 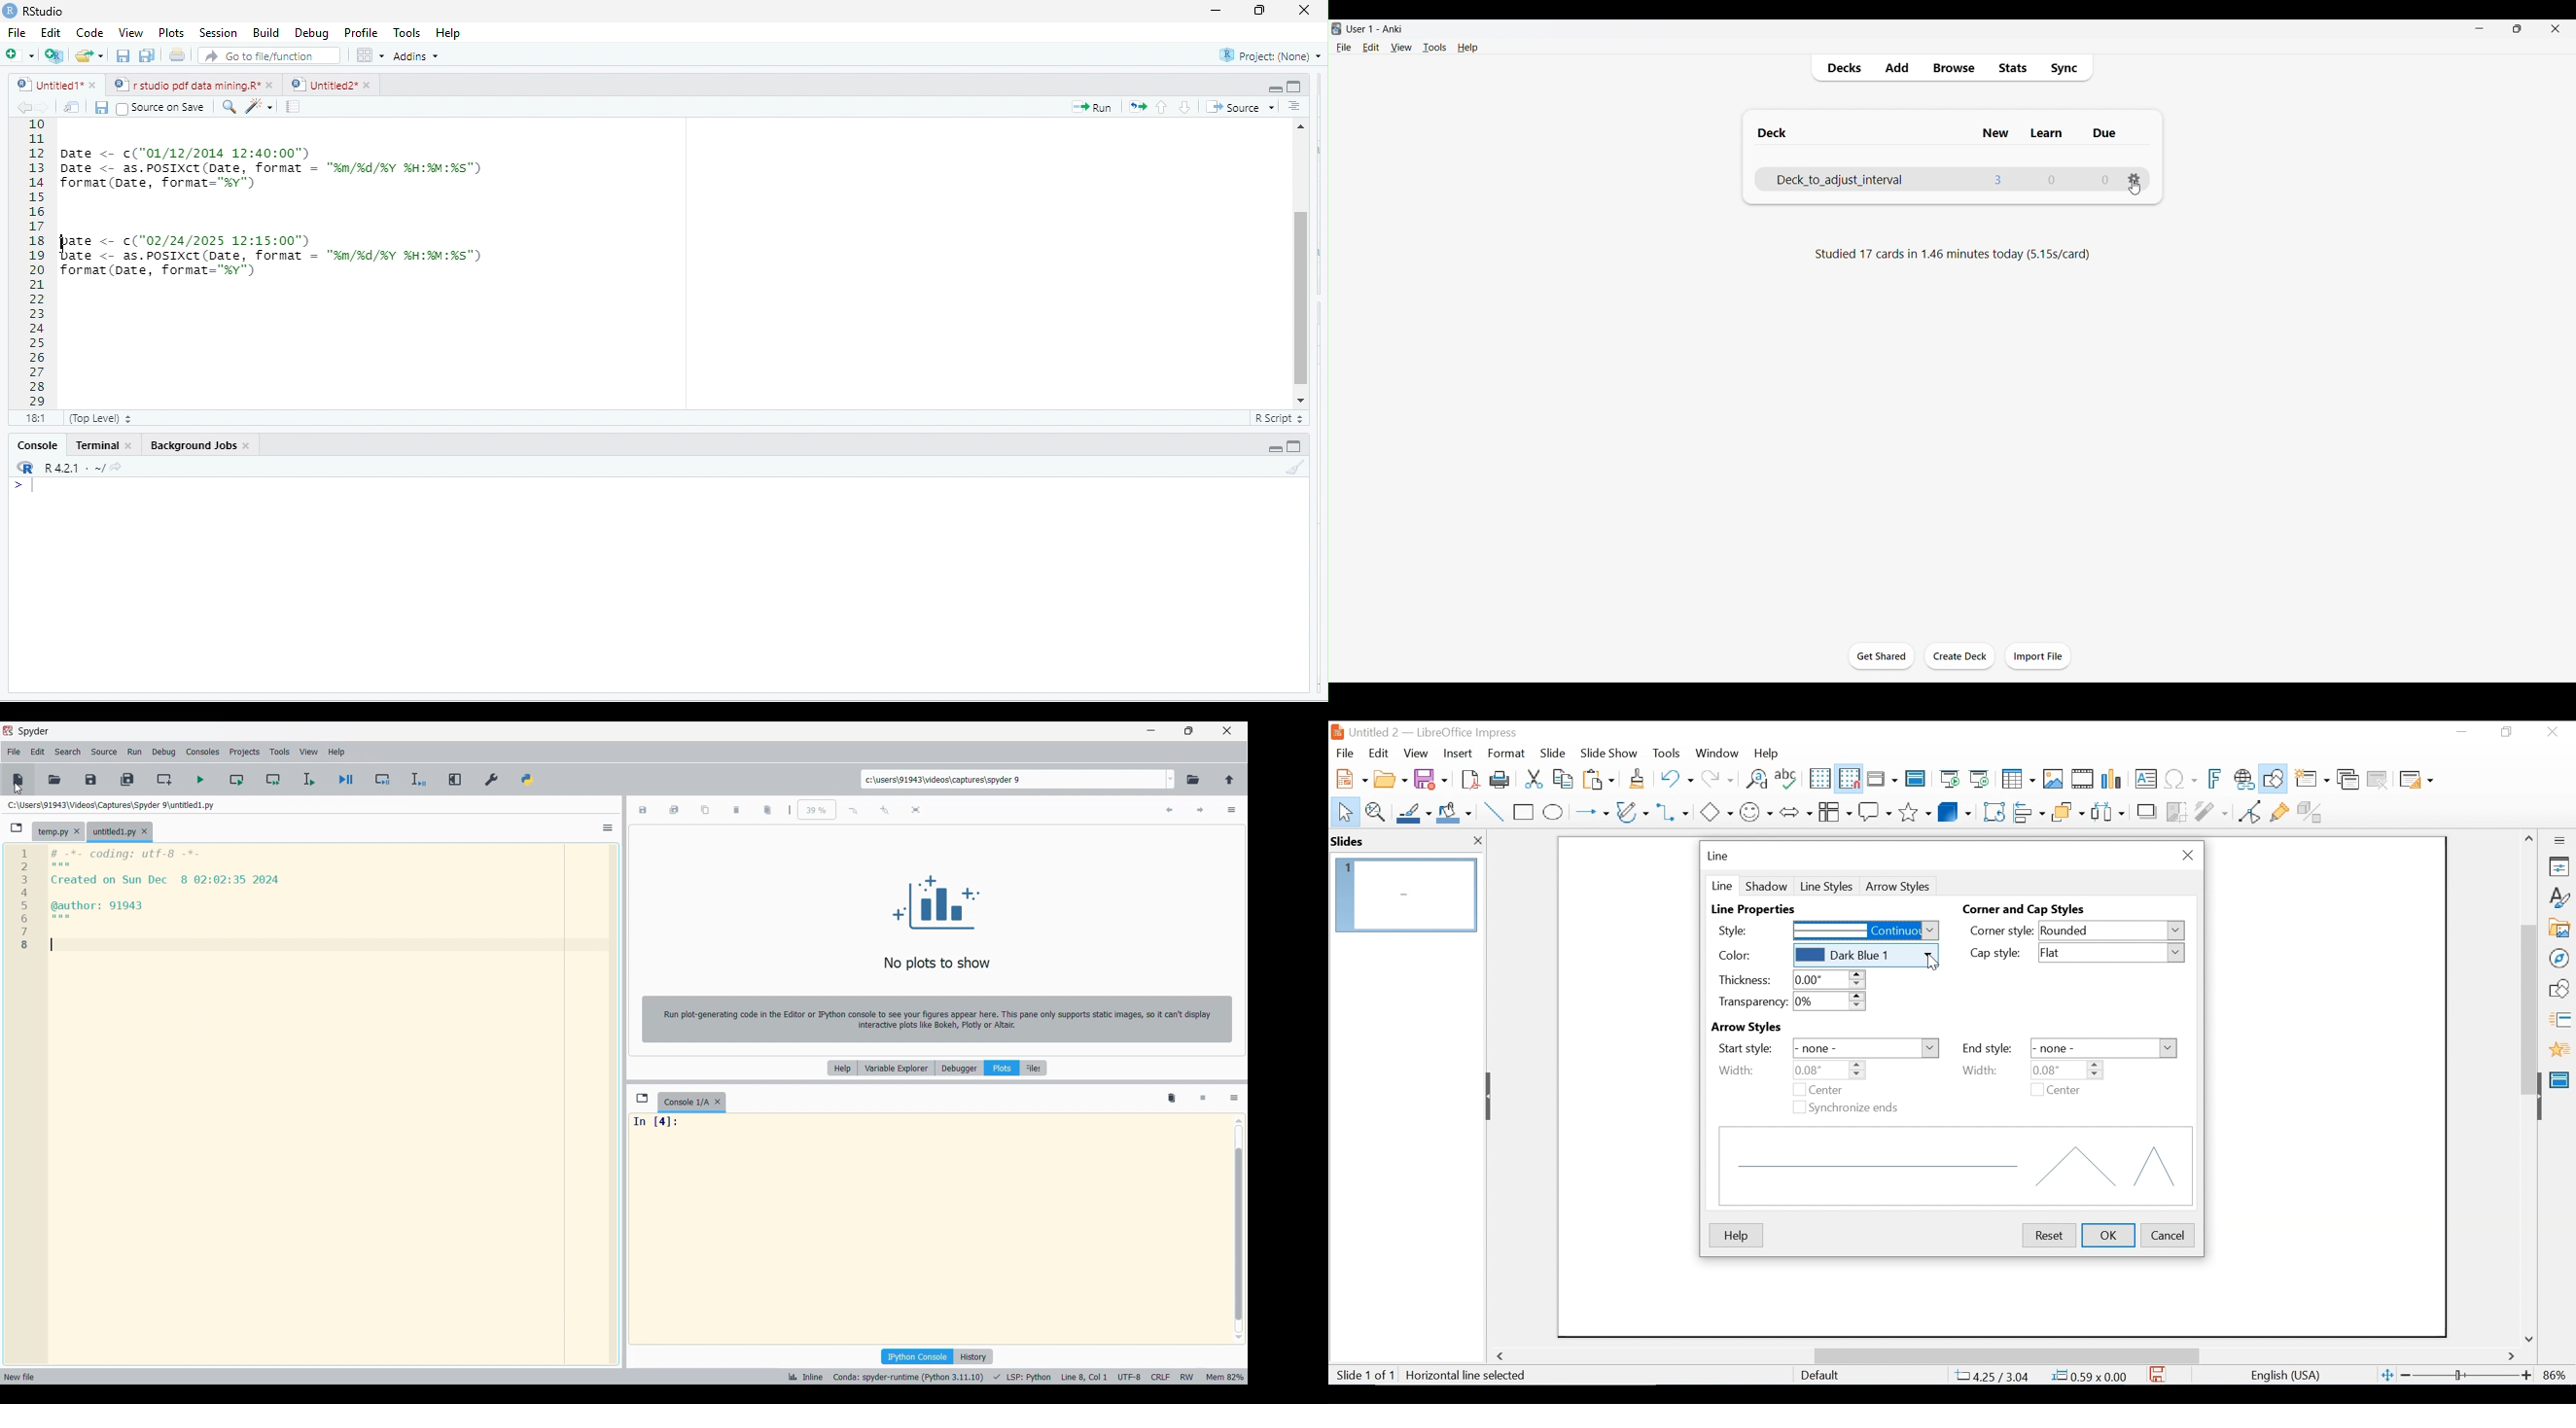 What do you see at coordinates (1735, 1236) in the screenshot?
I see `Help` at bounding box center [1735, 1236].